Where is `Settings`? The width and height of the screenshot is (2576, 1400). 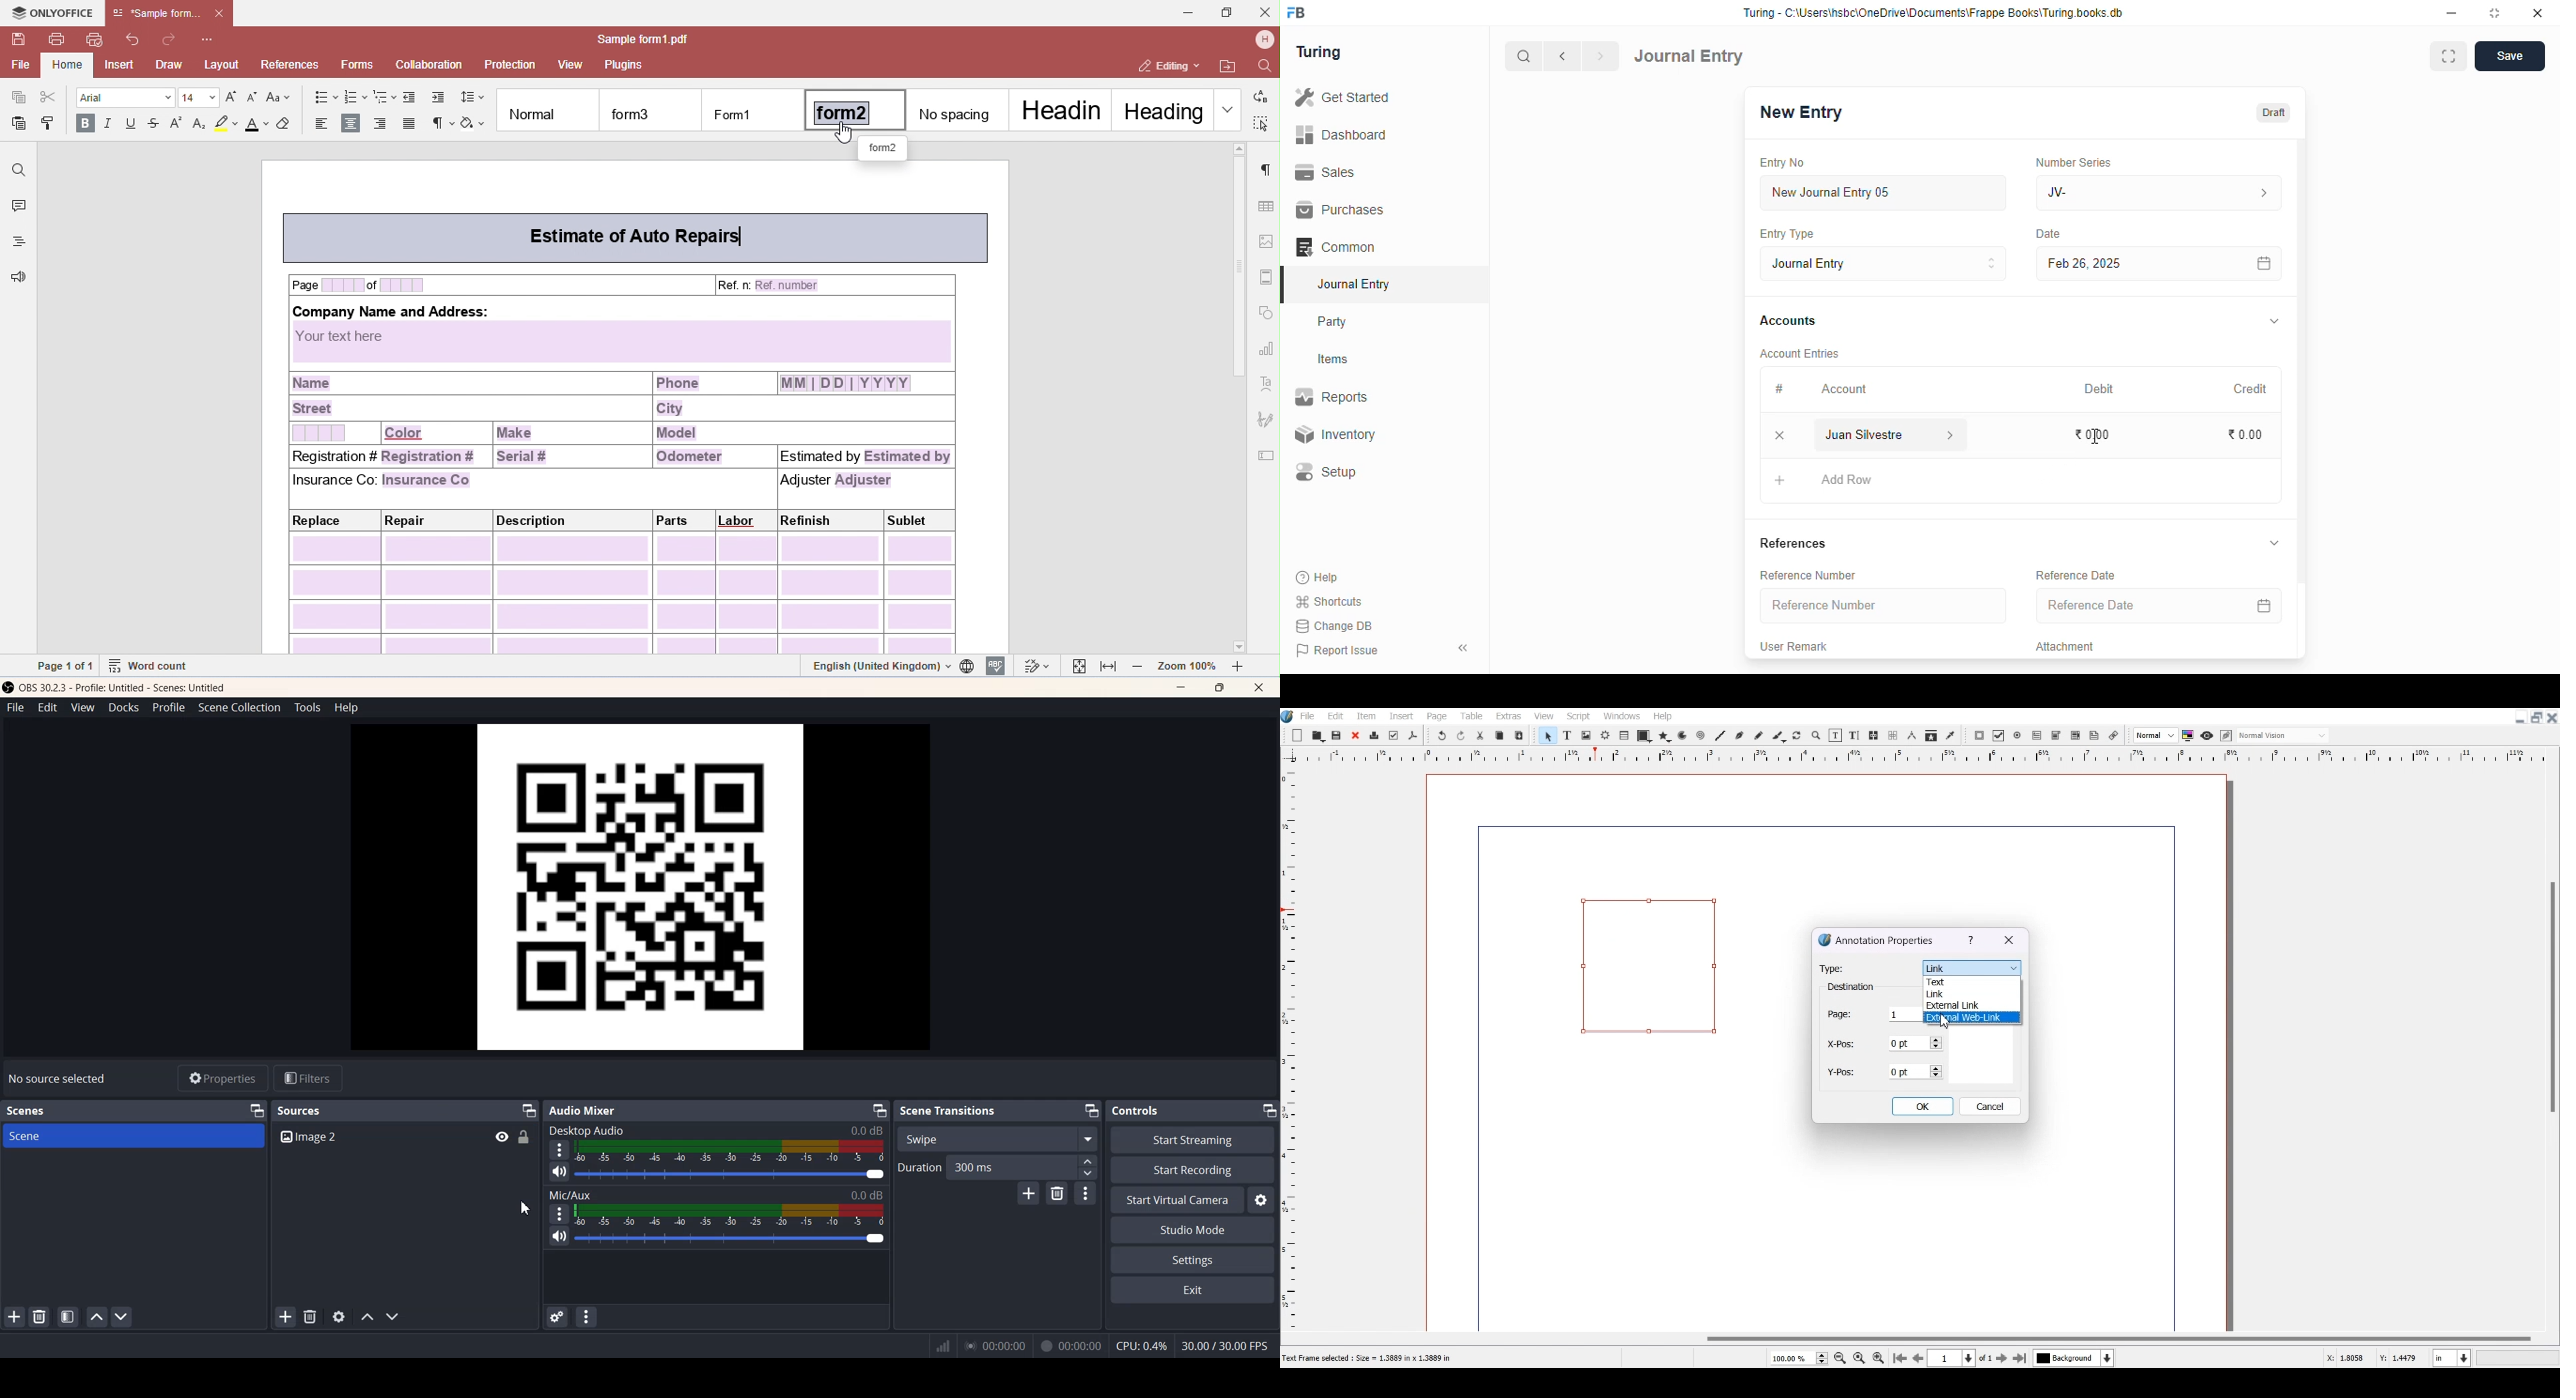 Settings is located at coordinates (1263, 1199).